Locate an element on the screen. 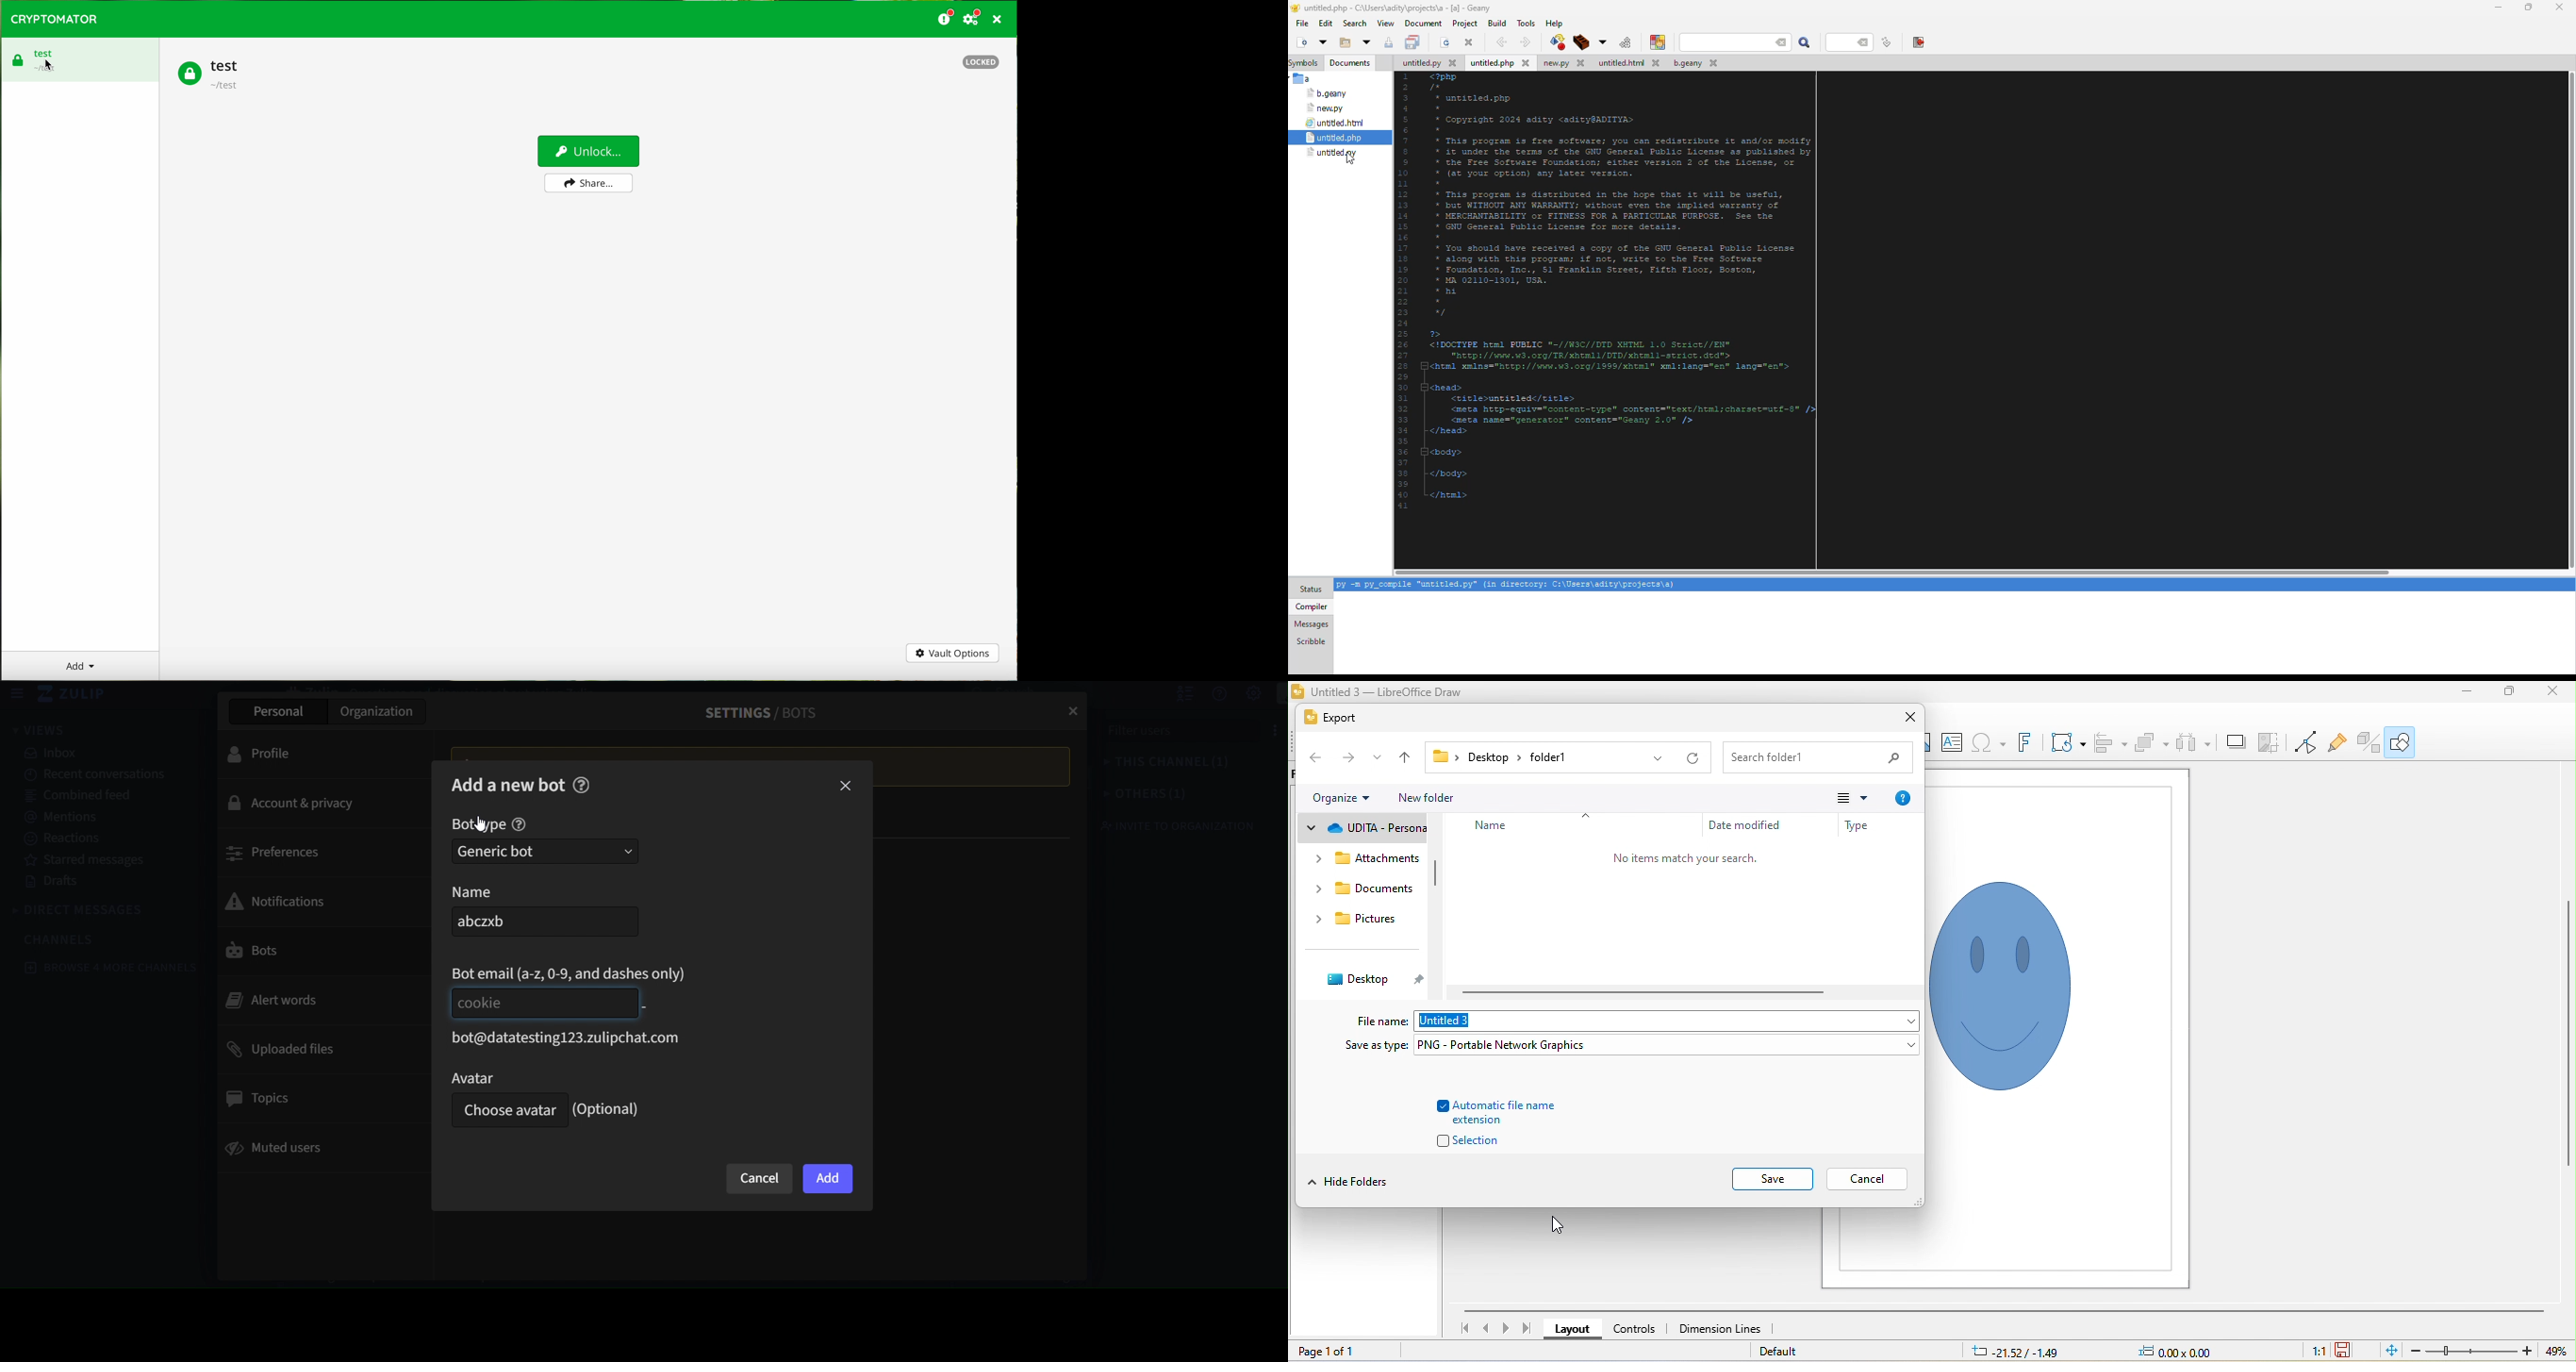  drop down is located at coordinates (1318, 858).